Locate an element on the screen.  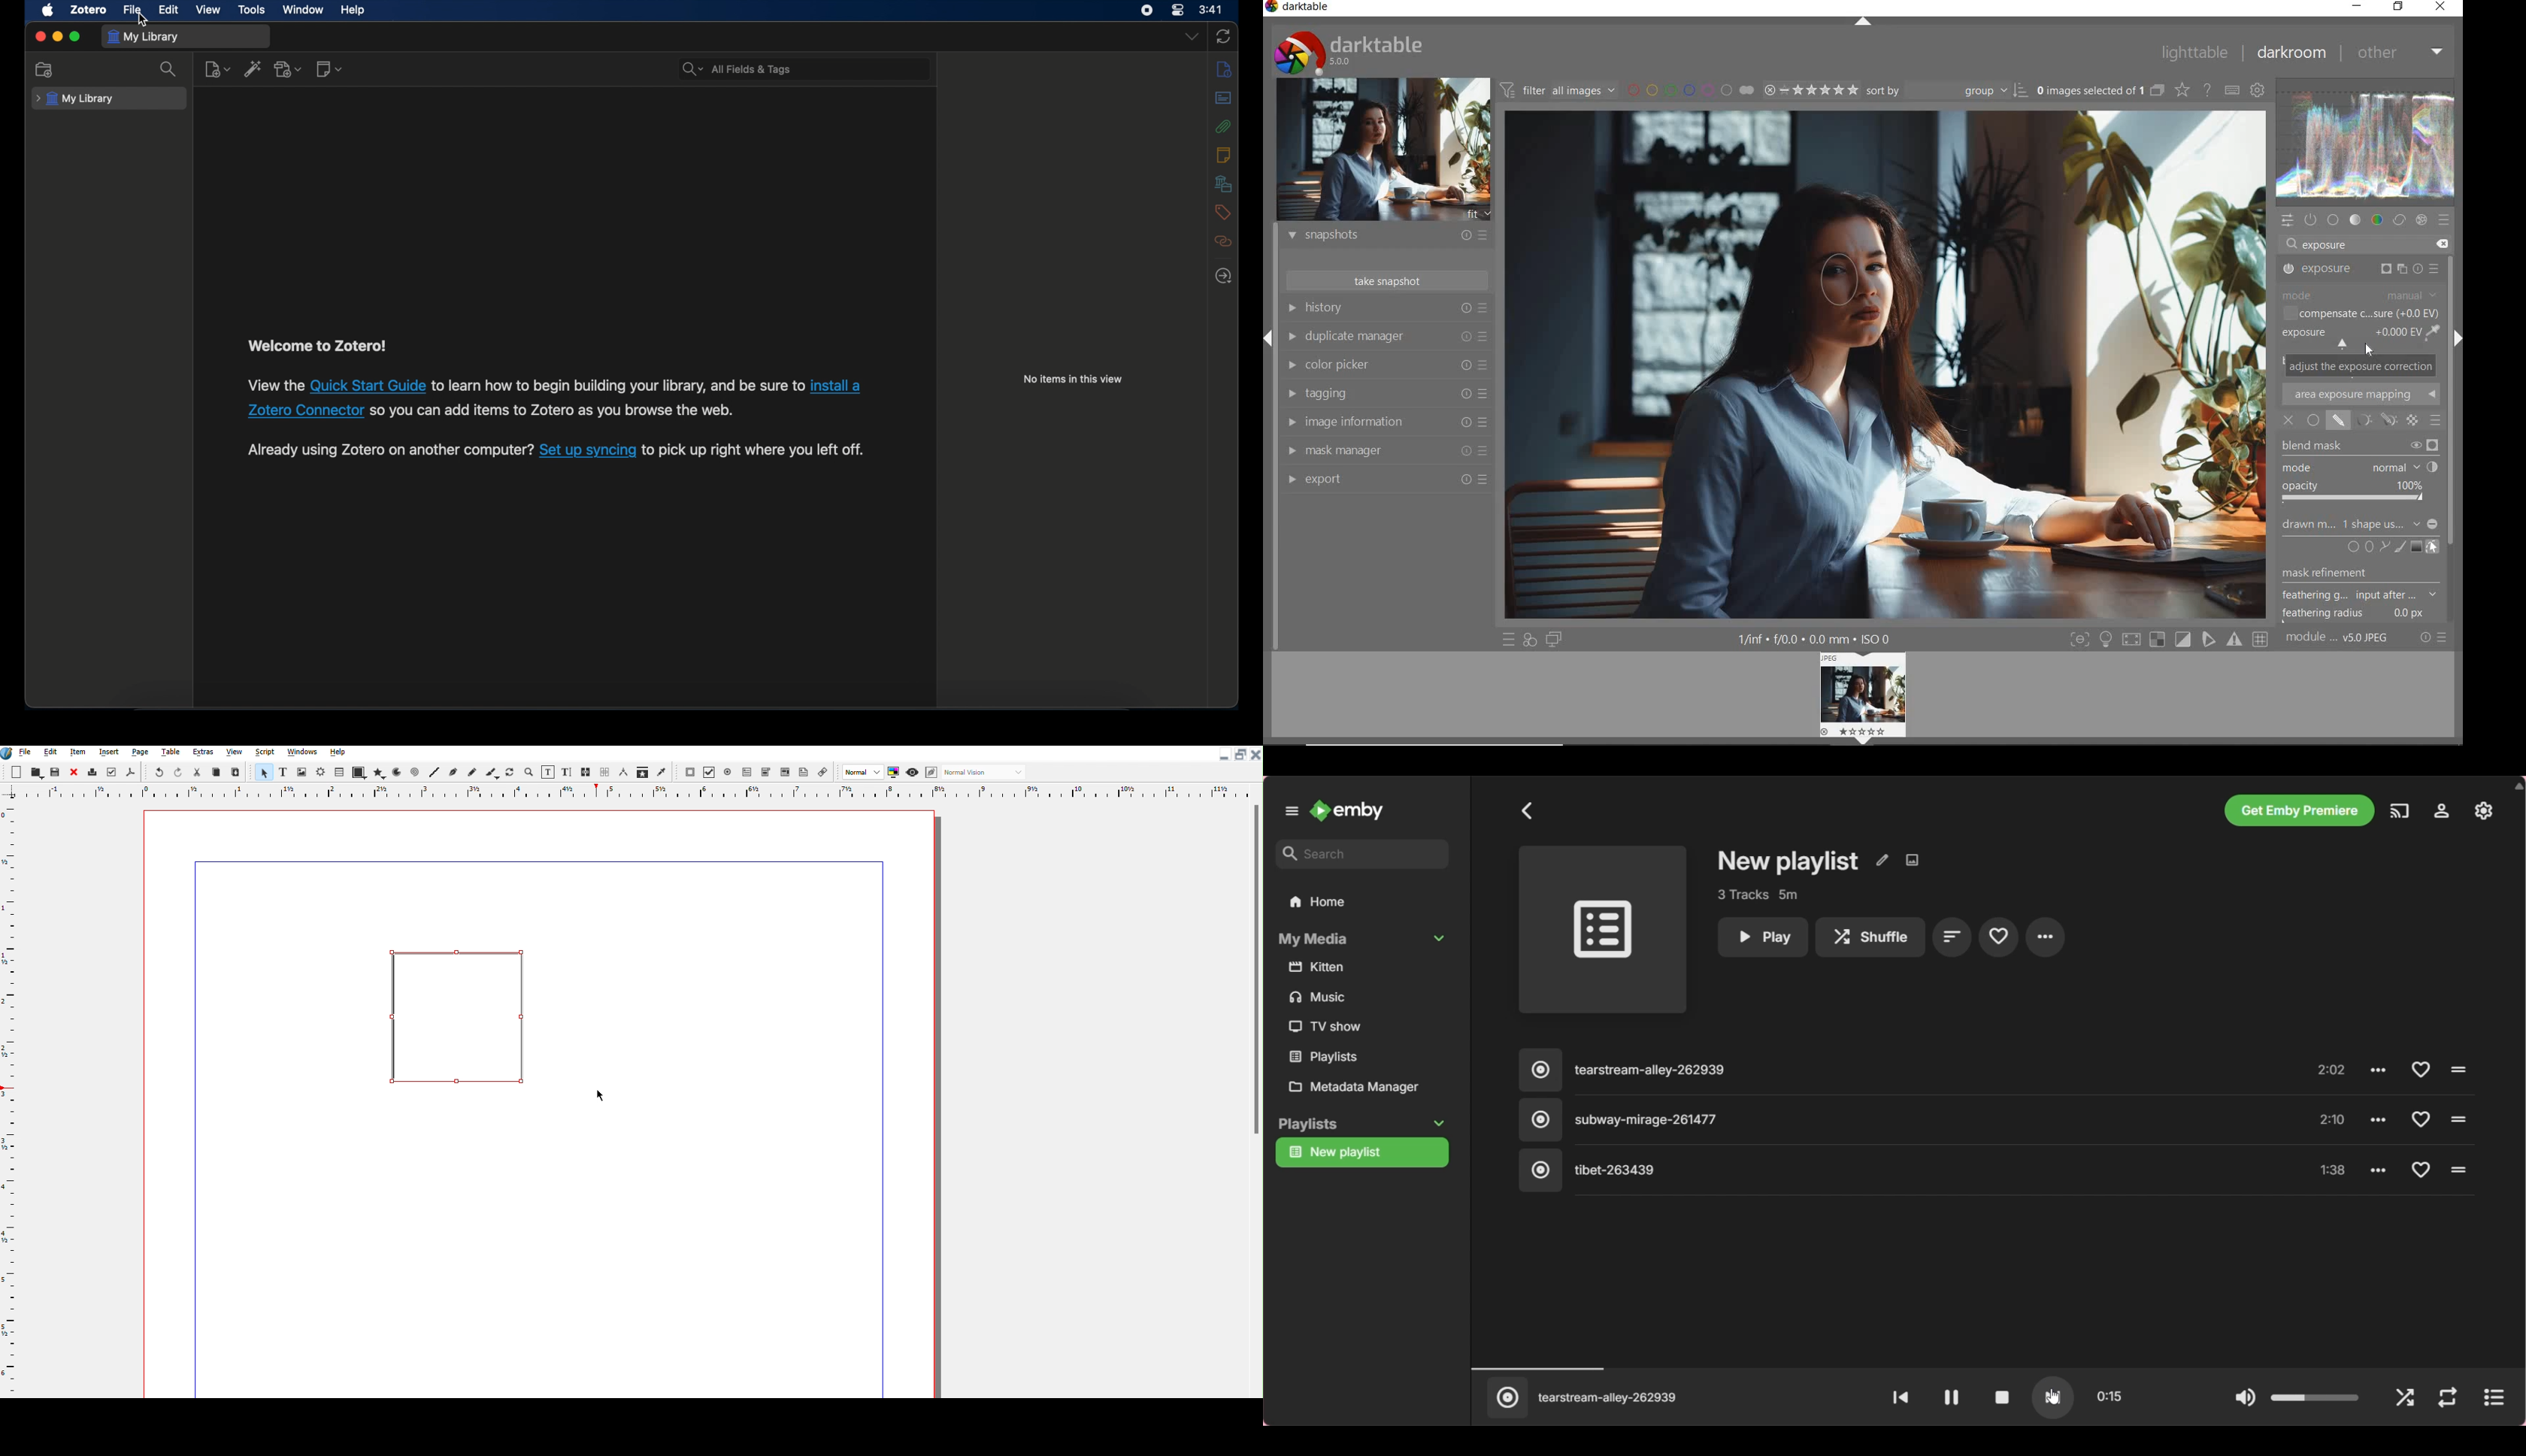
quick access for applying any of your styles is located at coordinates (1529, 641).